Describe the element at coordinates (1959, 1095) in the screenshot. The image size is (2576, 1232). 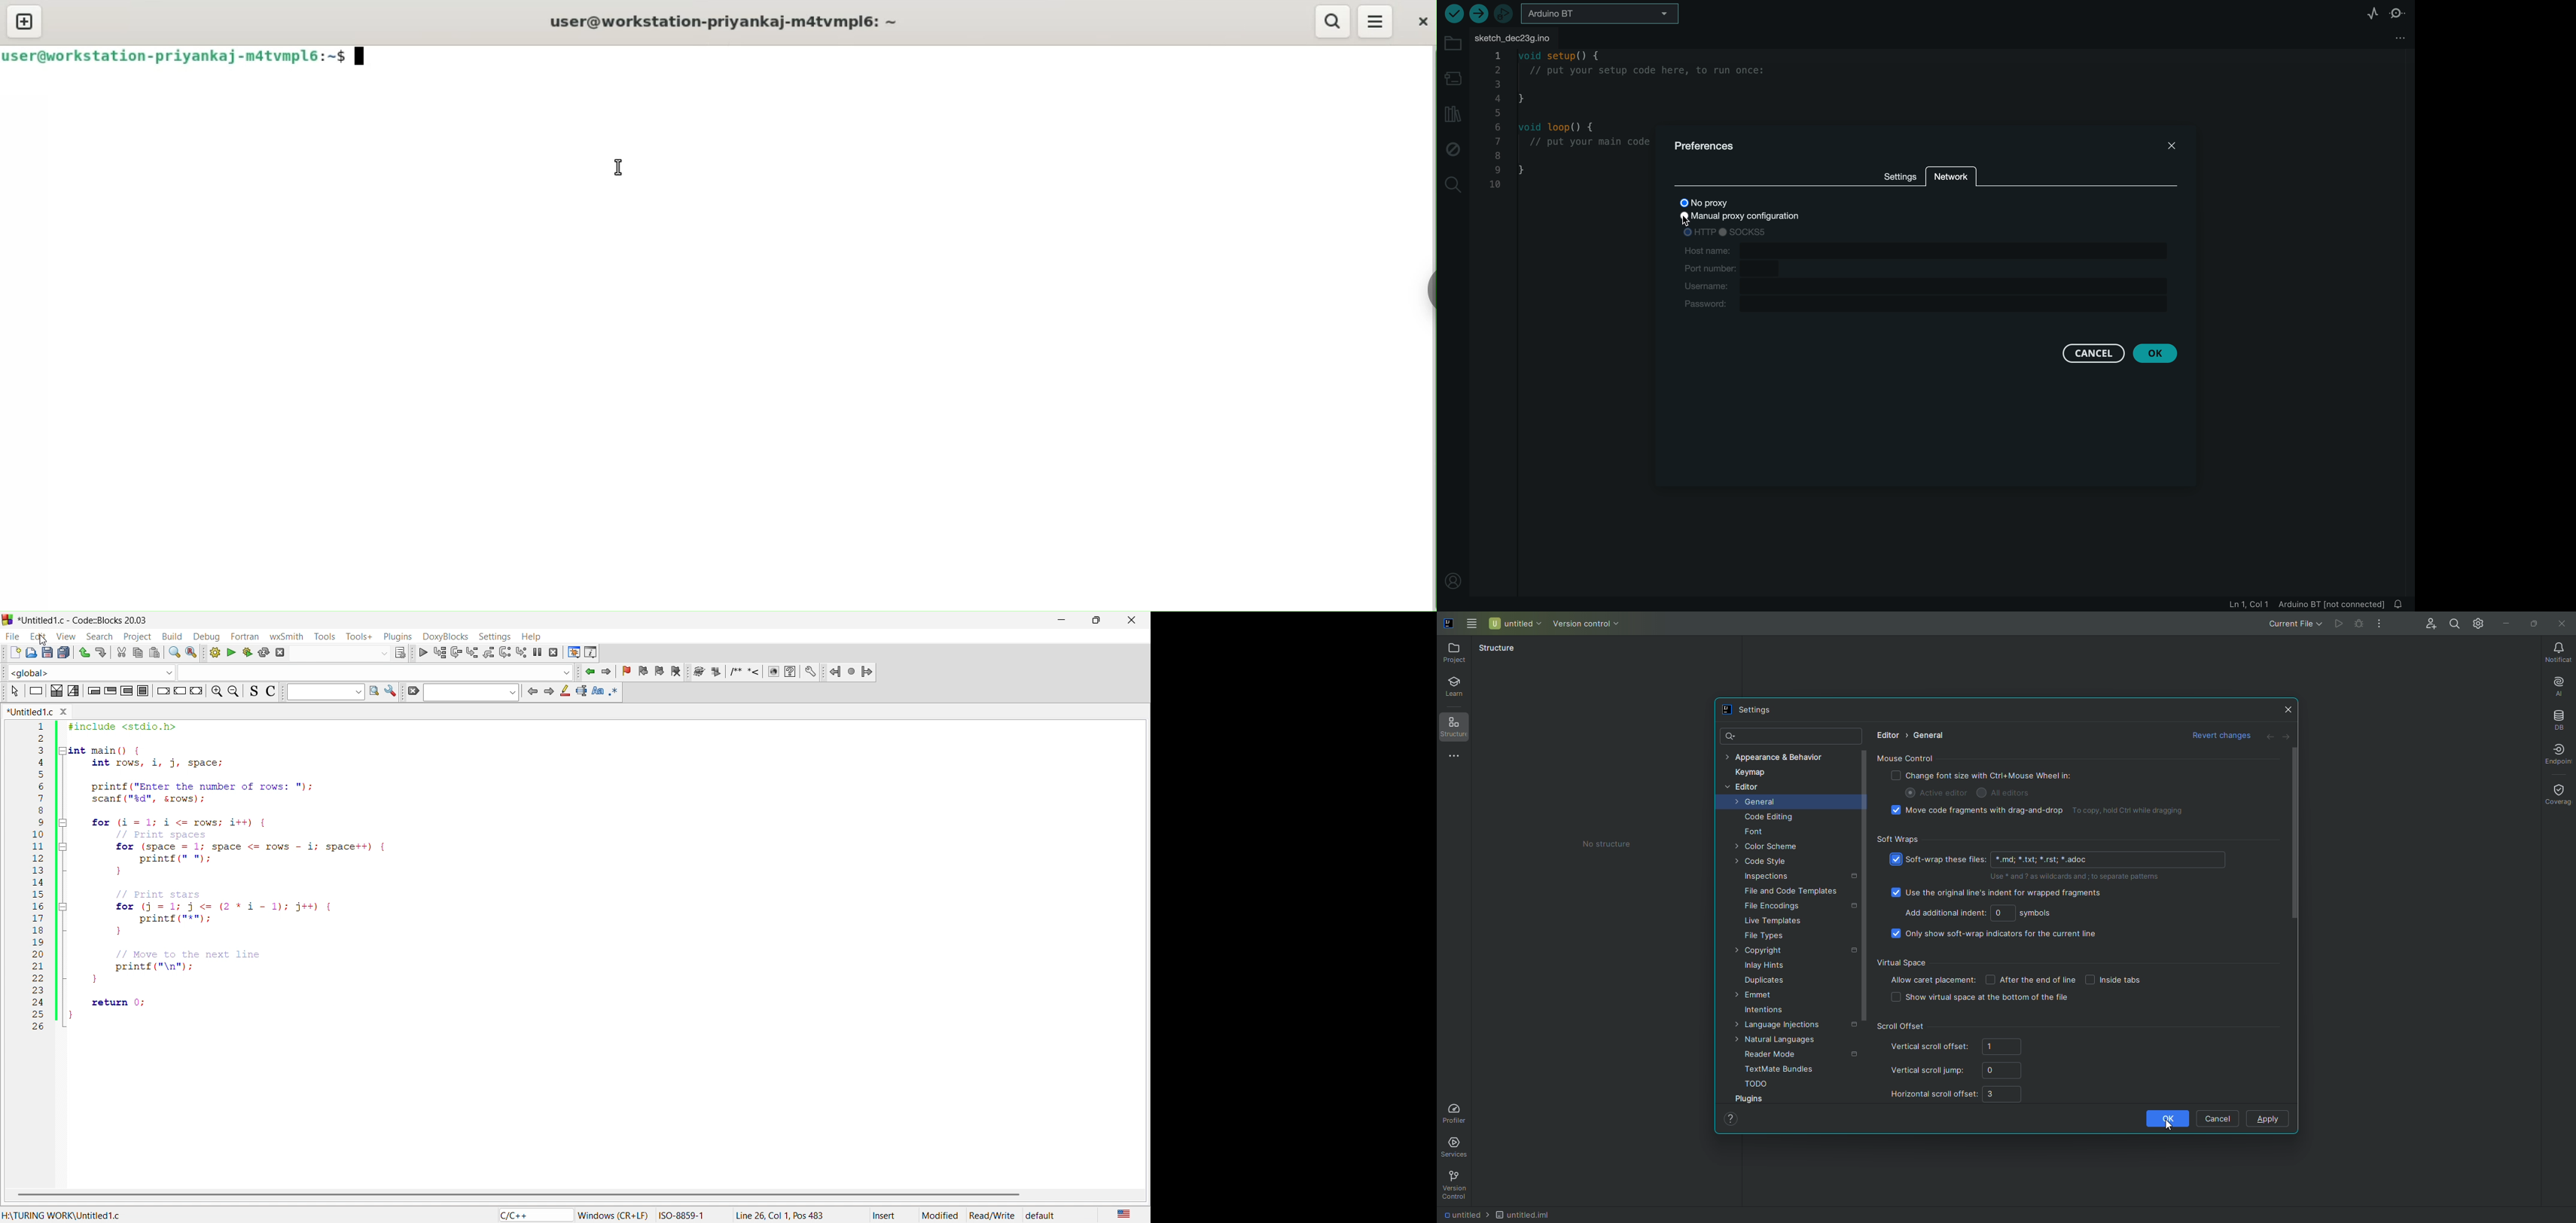
I see `Horizontal scroll offset` at that location.